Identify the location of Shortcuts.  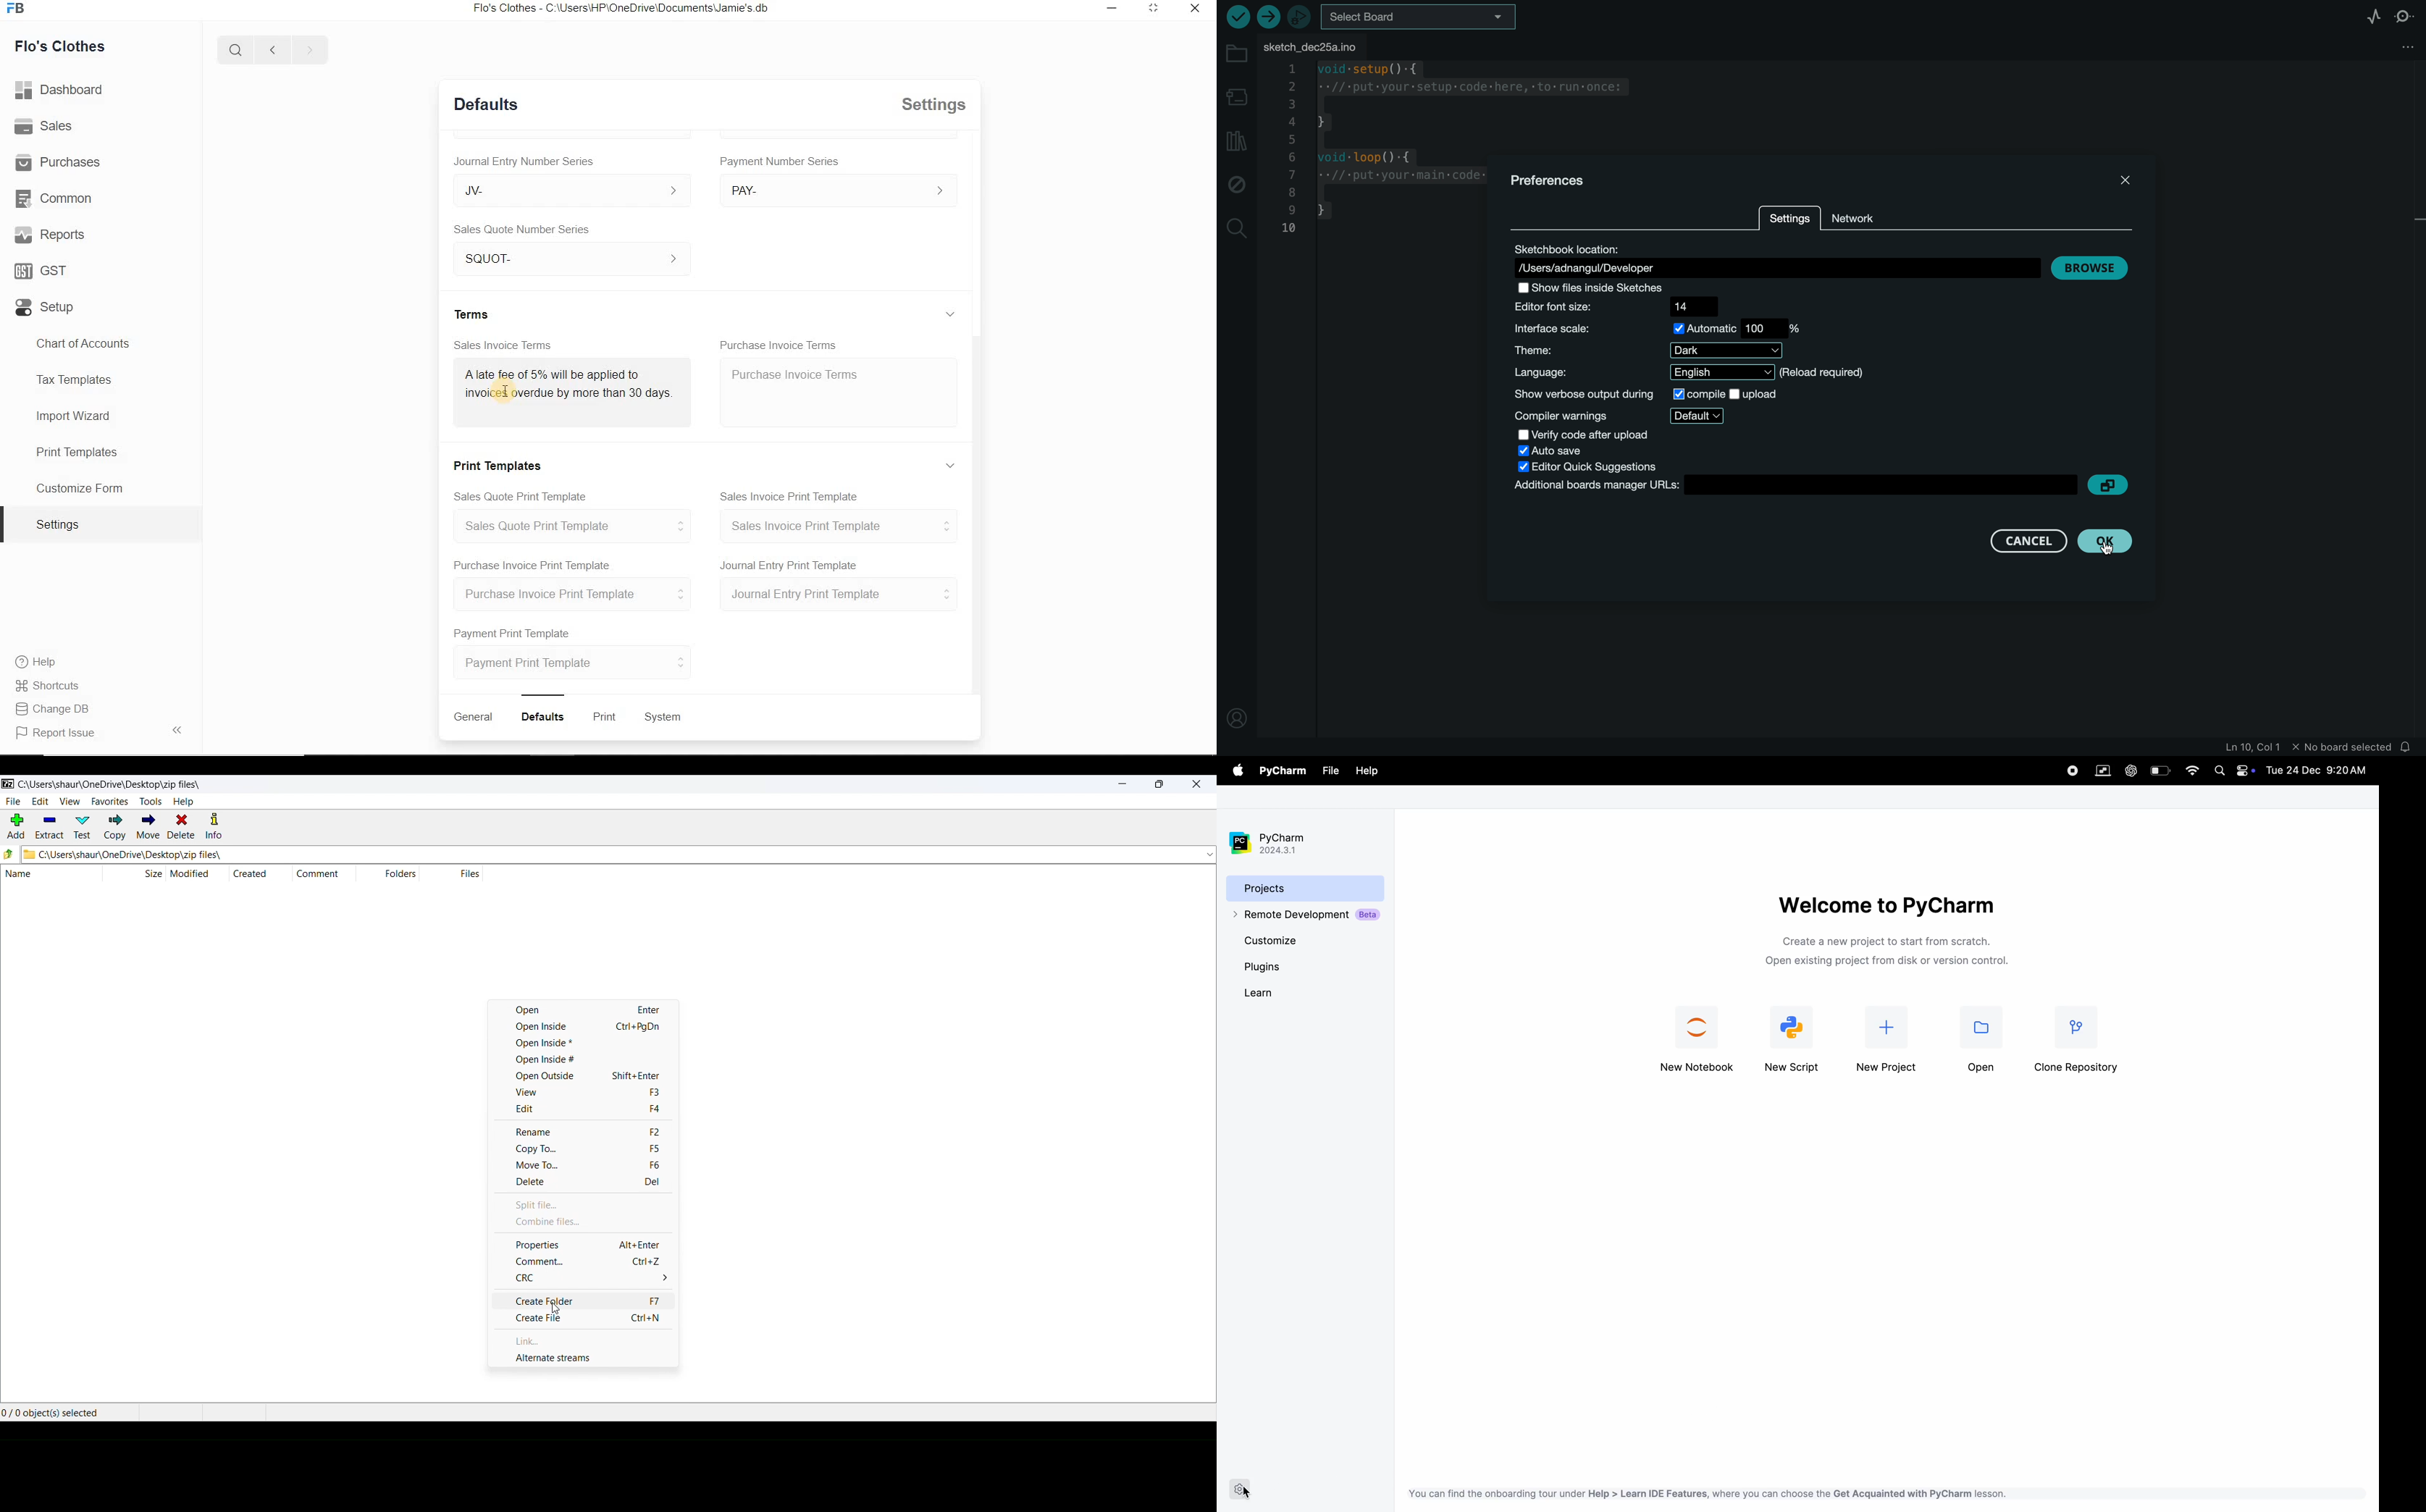
(48, 686).